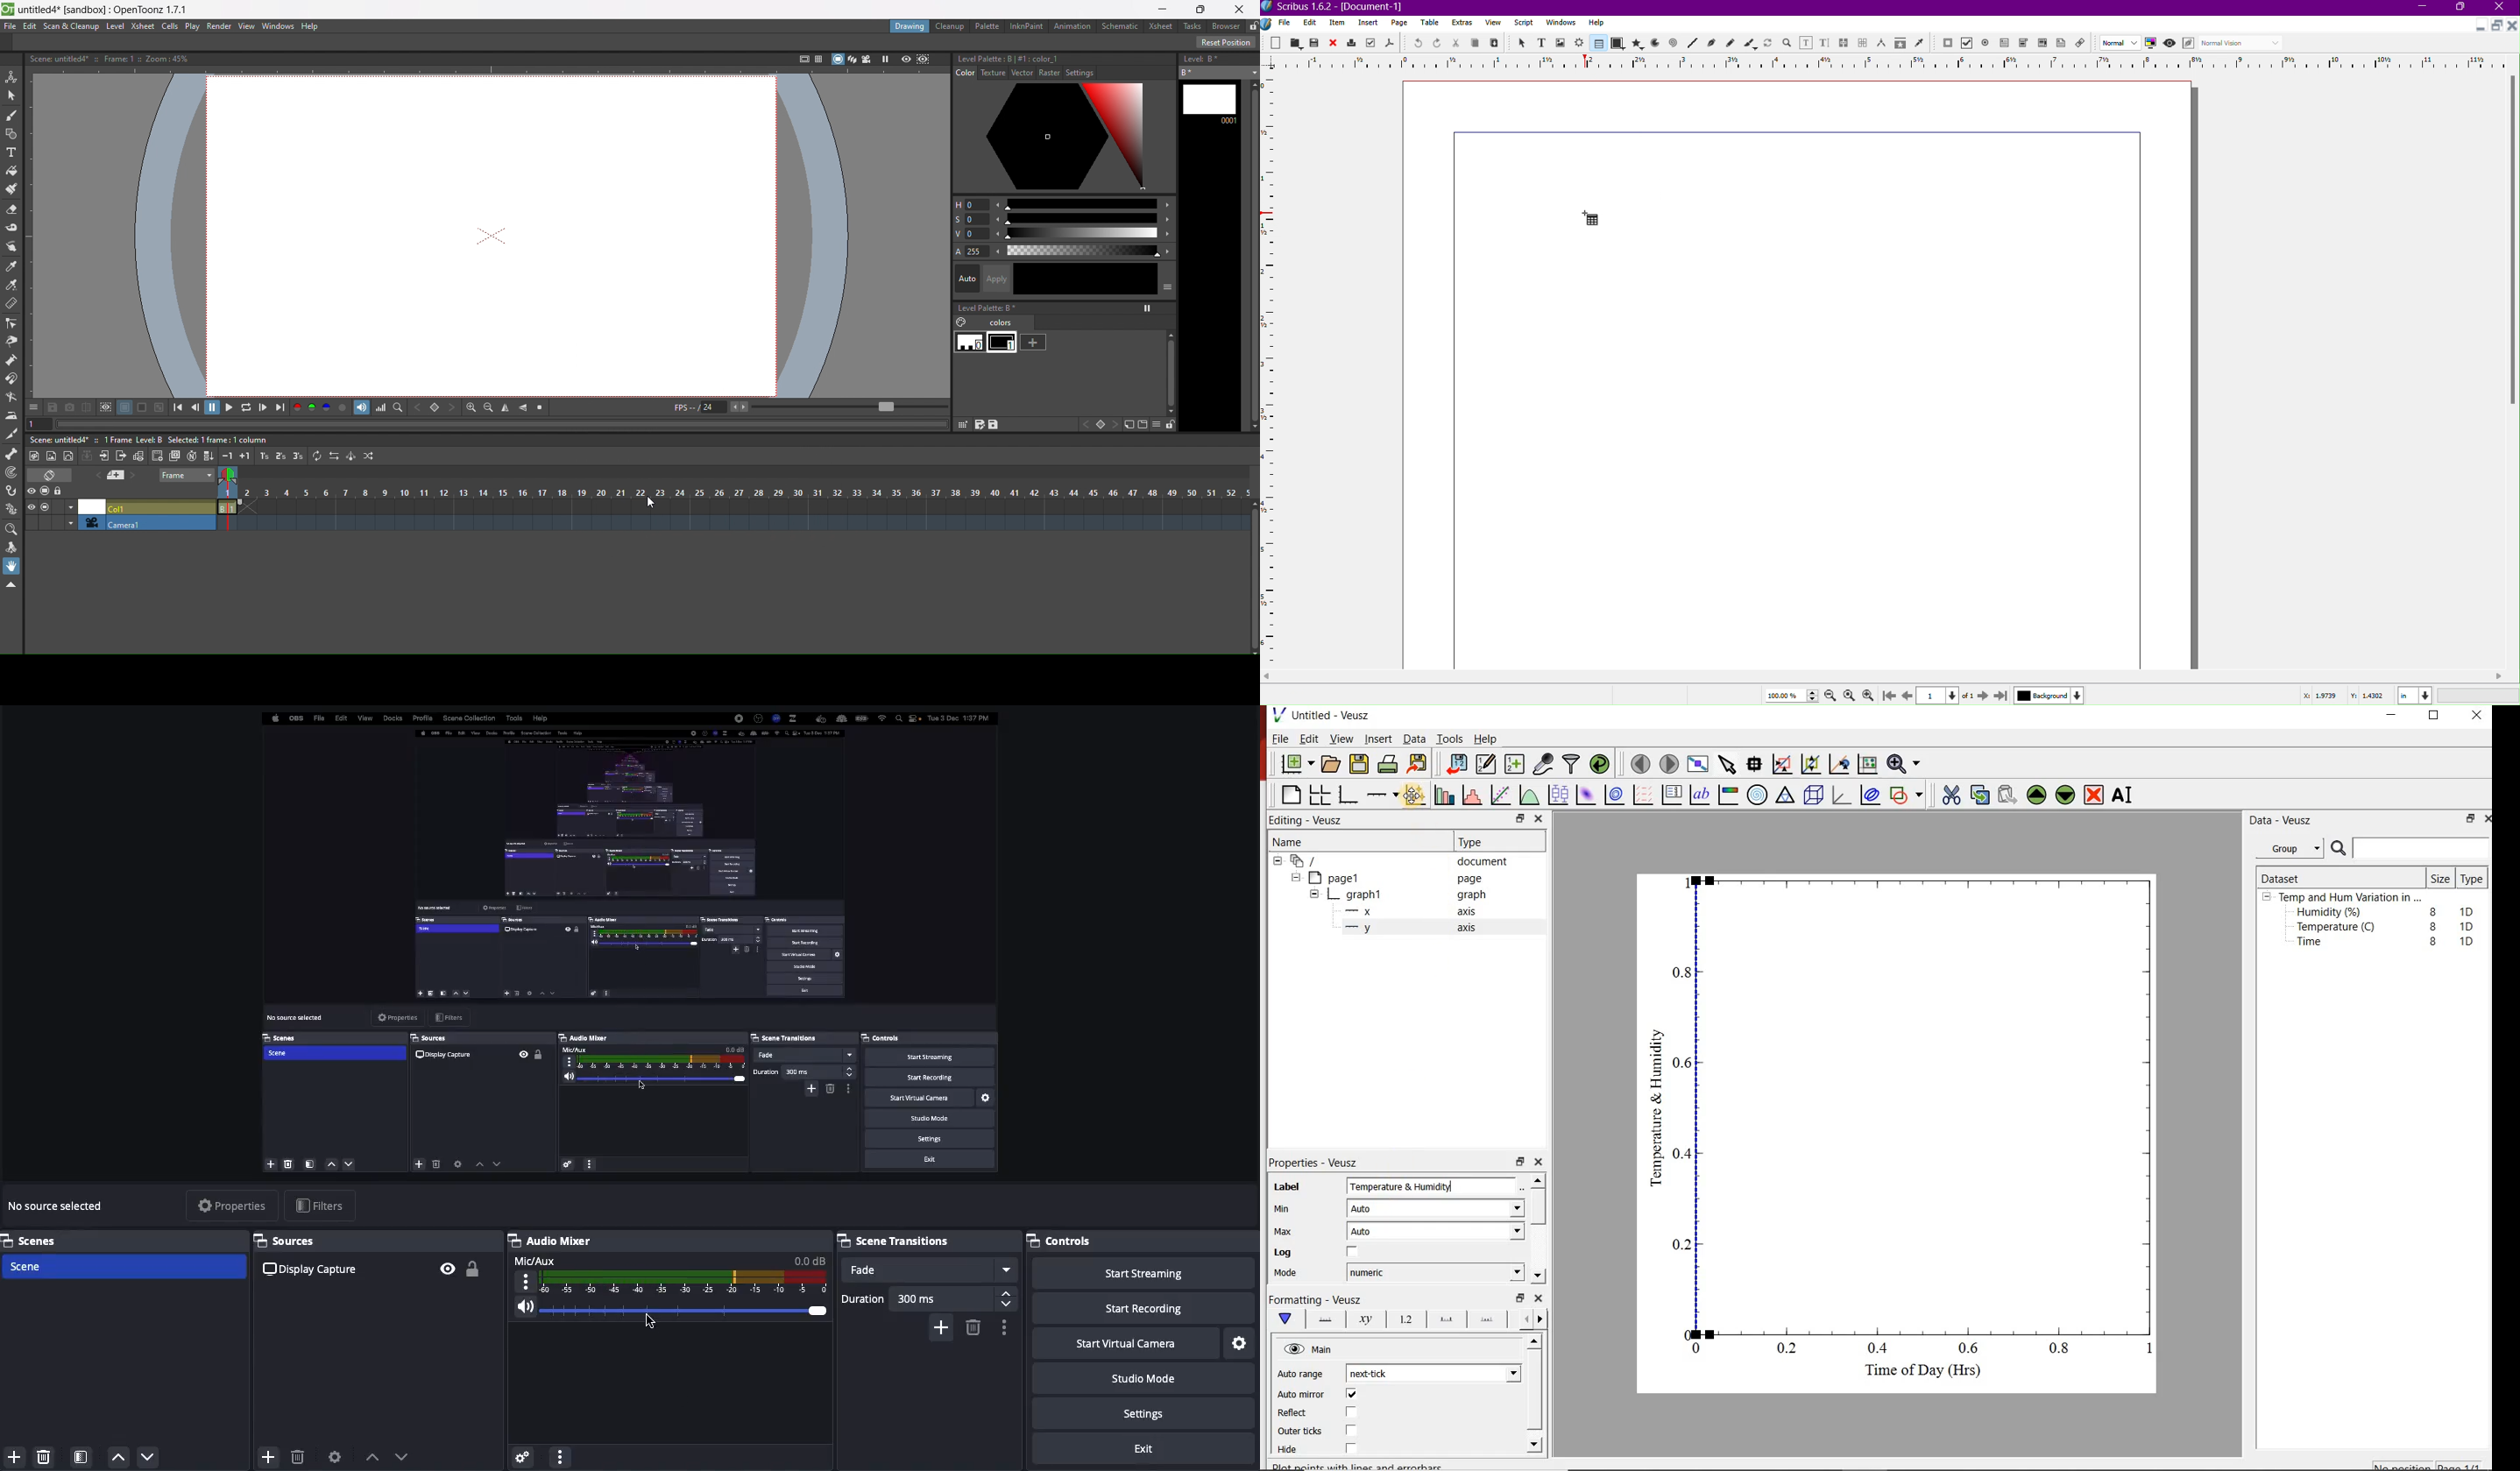 The image size is (2520, 1484). I want to click on Shape, so click(1618, 44).